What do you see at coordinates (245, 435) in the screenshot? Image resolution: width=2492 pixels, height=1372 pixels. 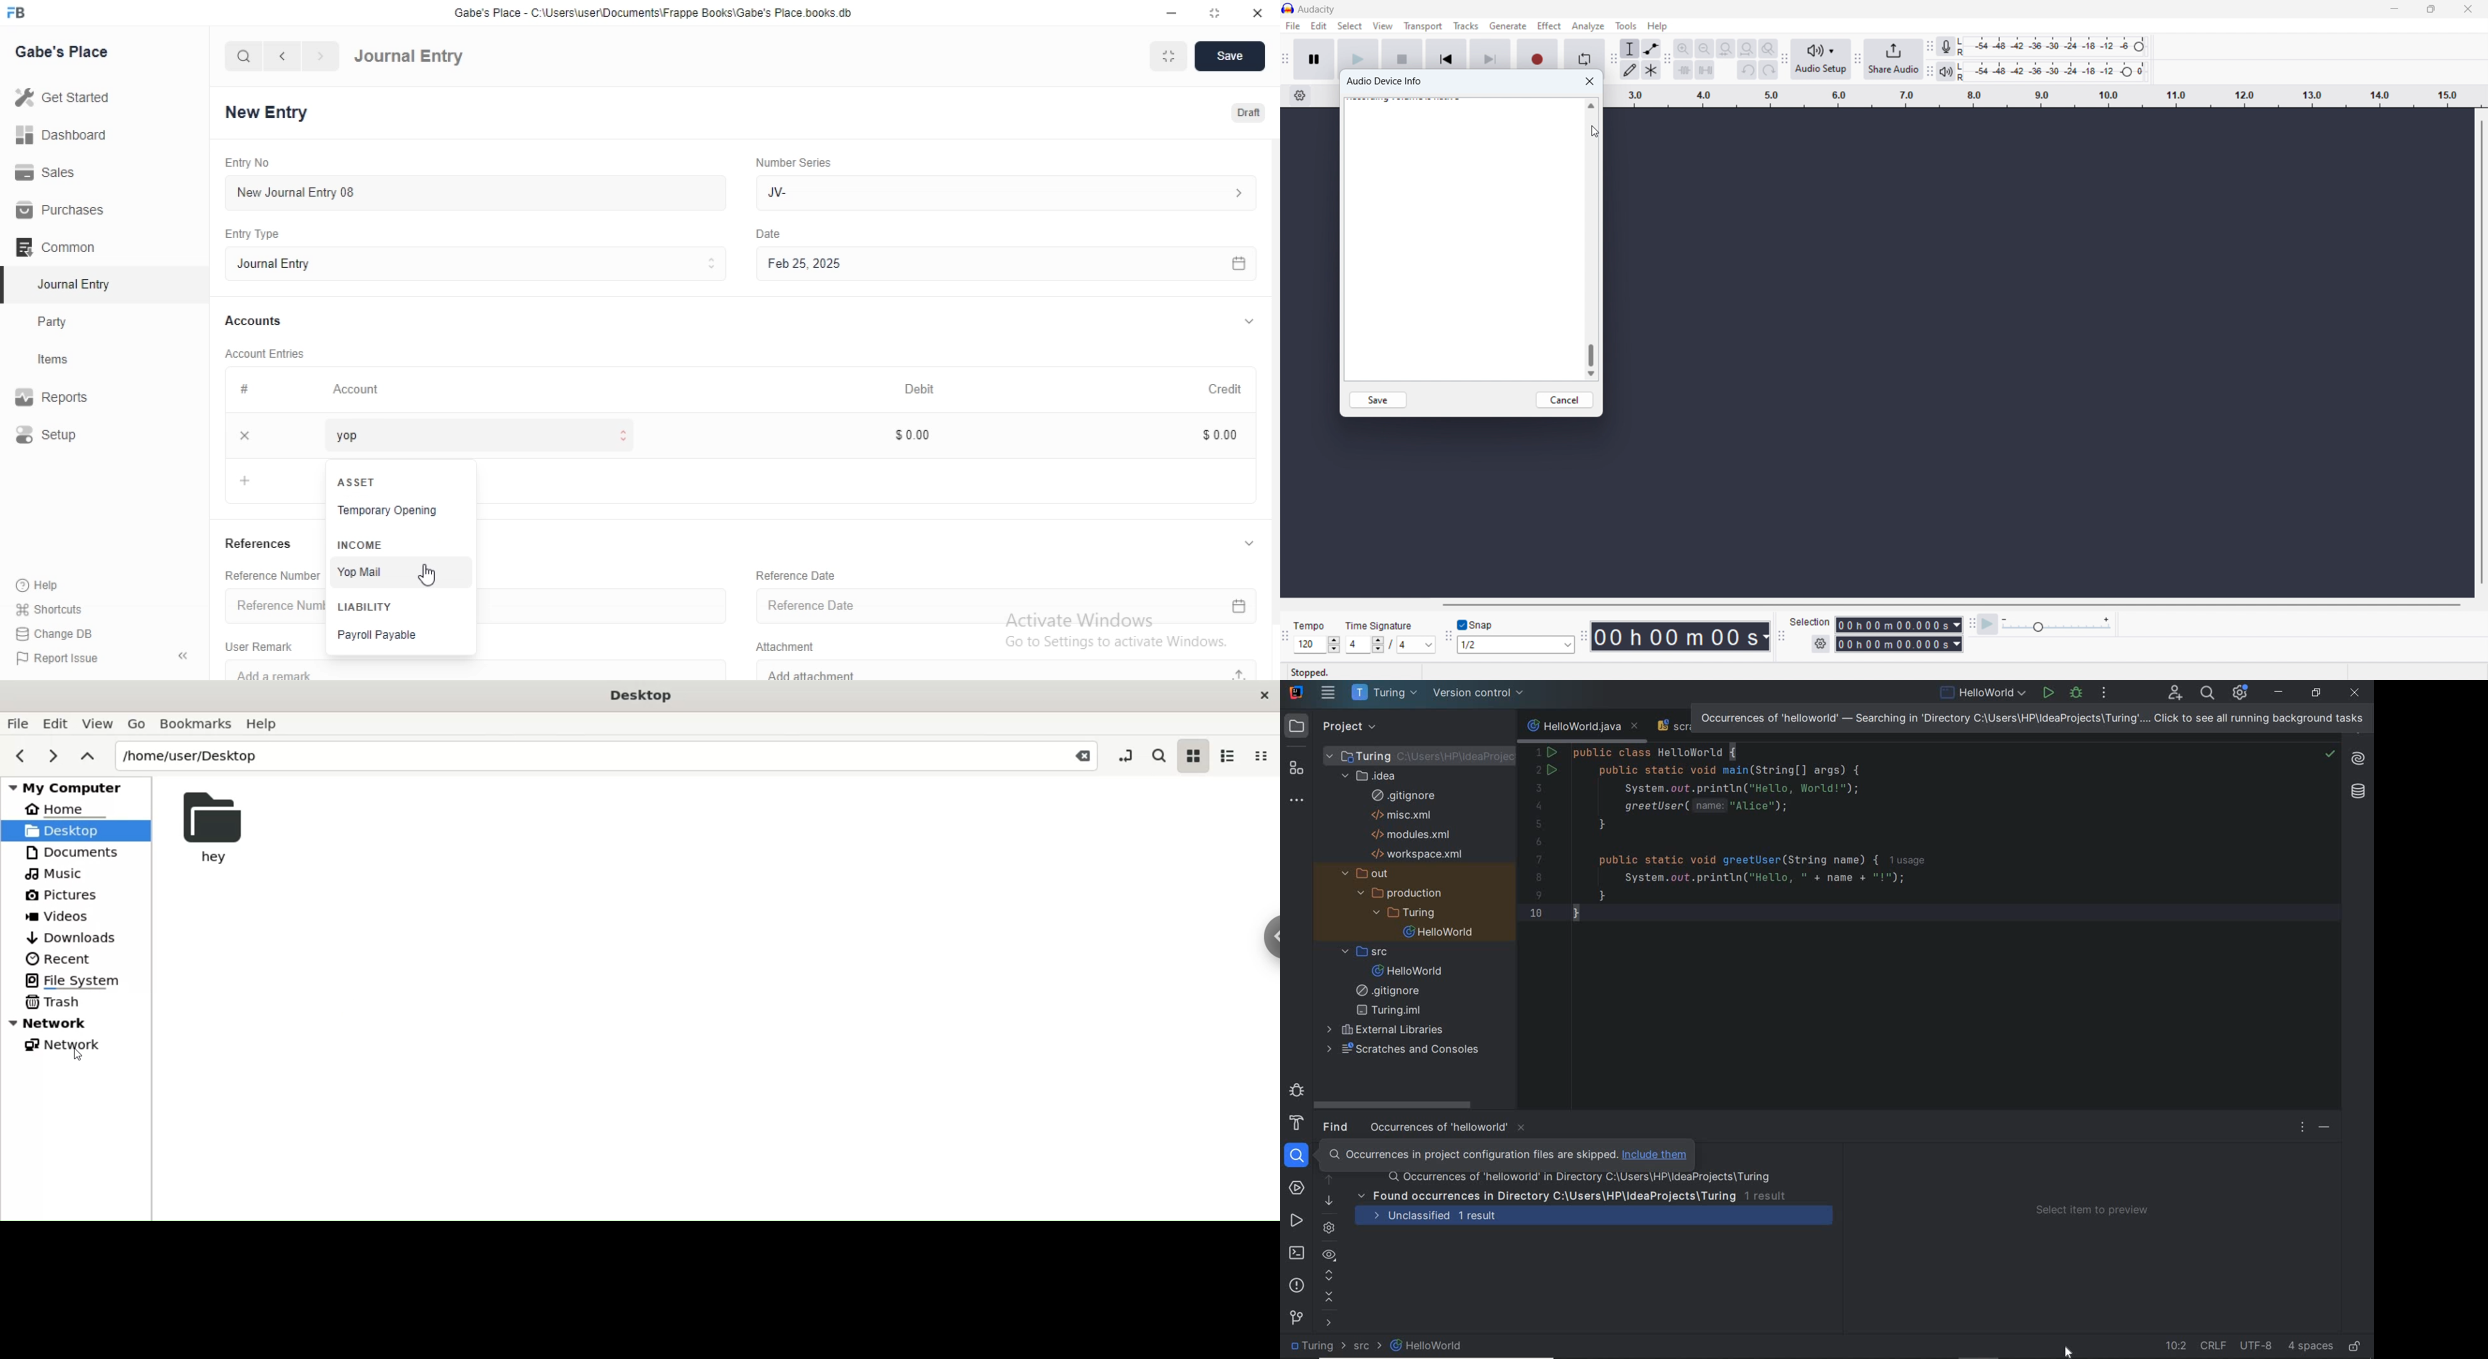 I see `close` at bounding box center [245, 435].